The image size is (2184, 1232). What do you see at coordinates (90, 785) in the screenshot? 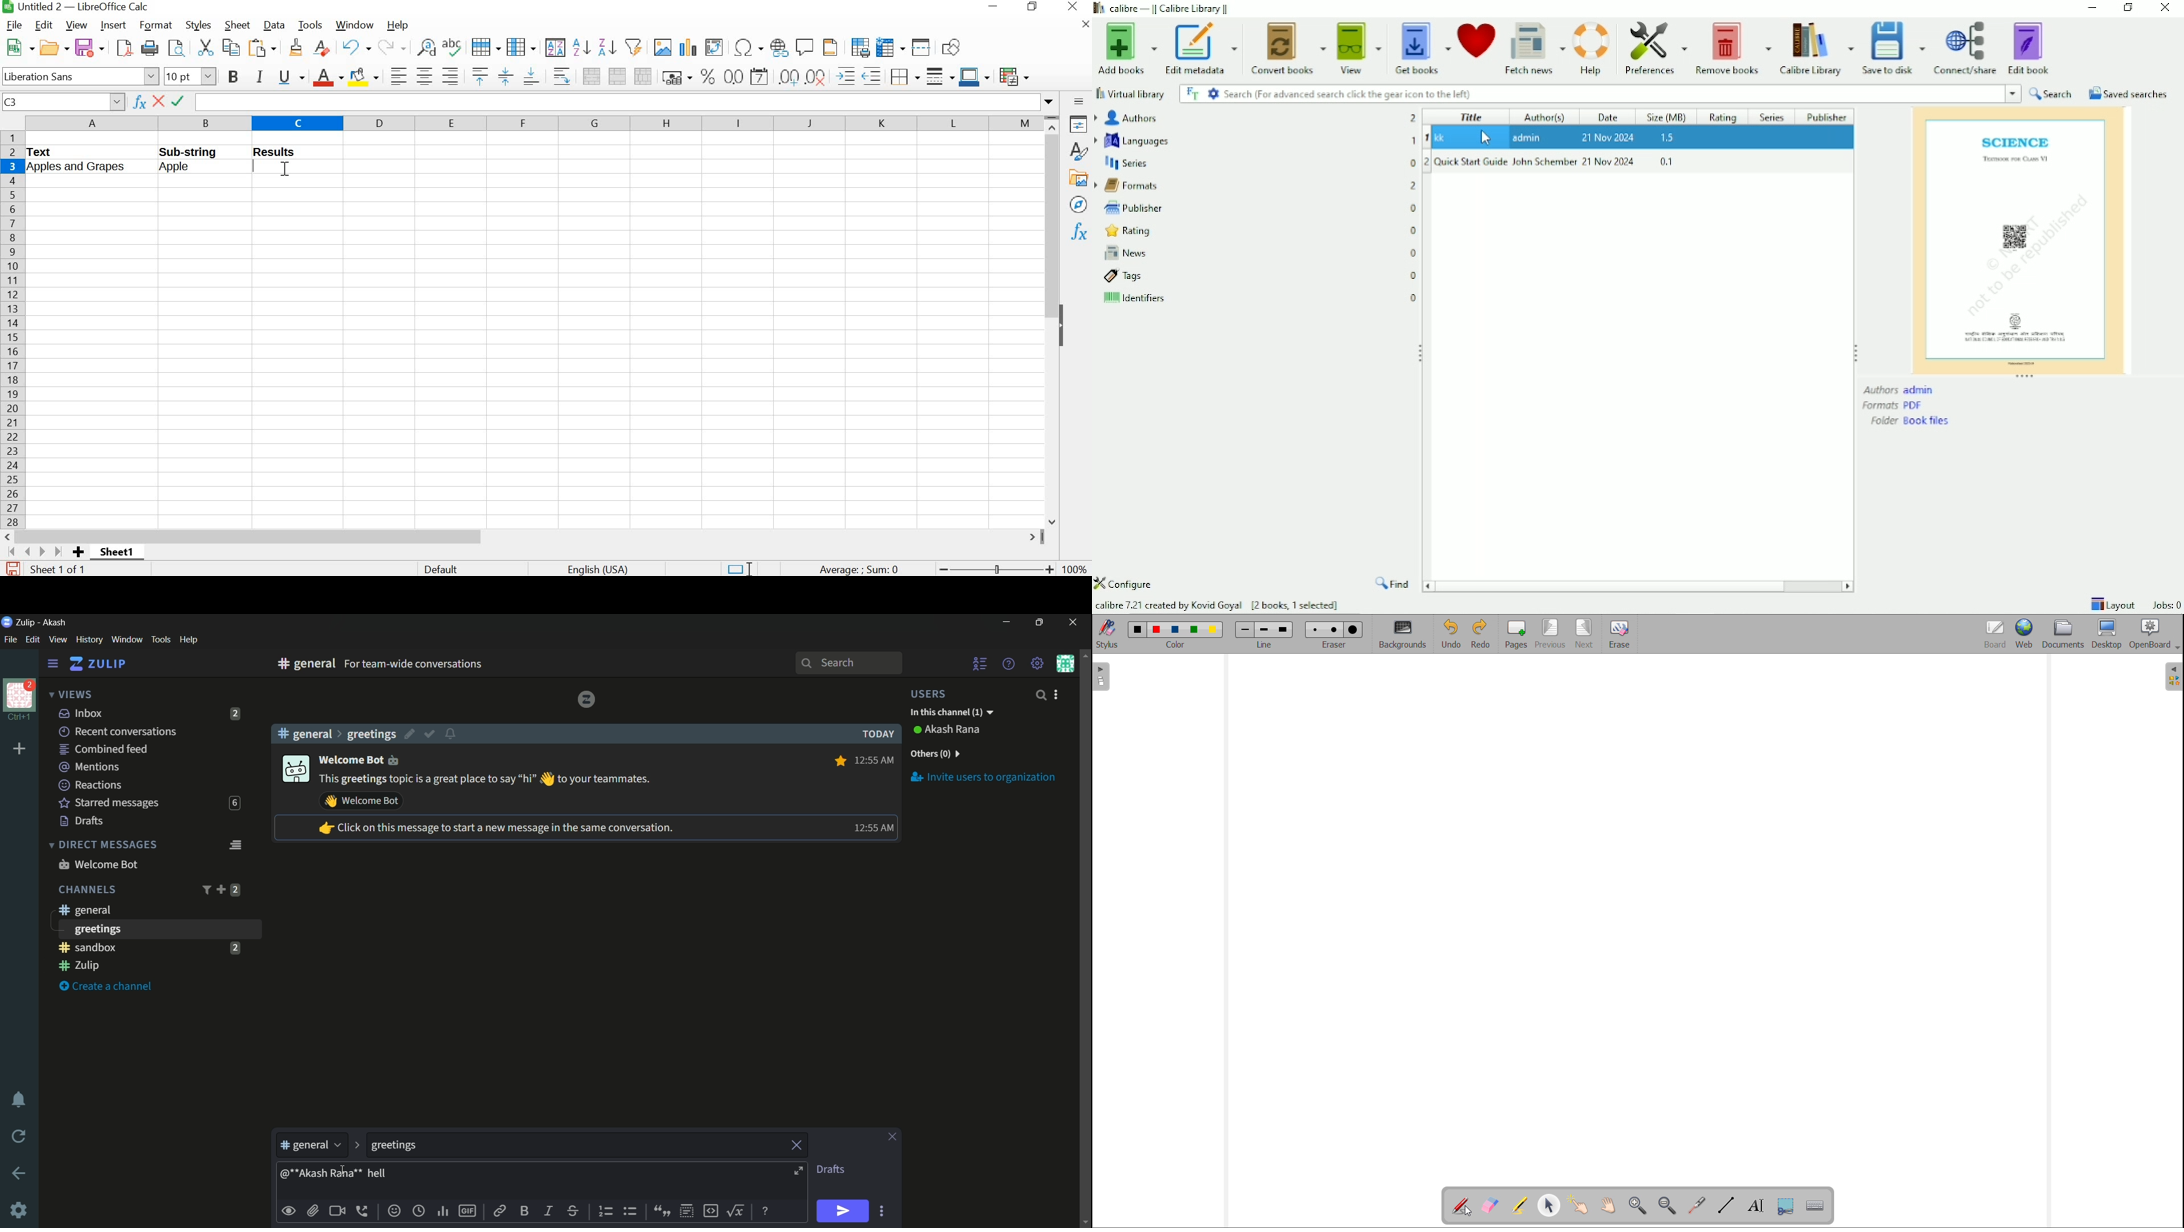
I see `reactions` at bounding box center [90, 785].